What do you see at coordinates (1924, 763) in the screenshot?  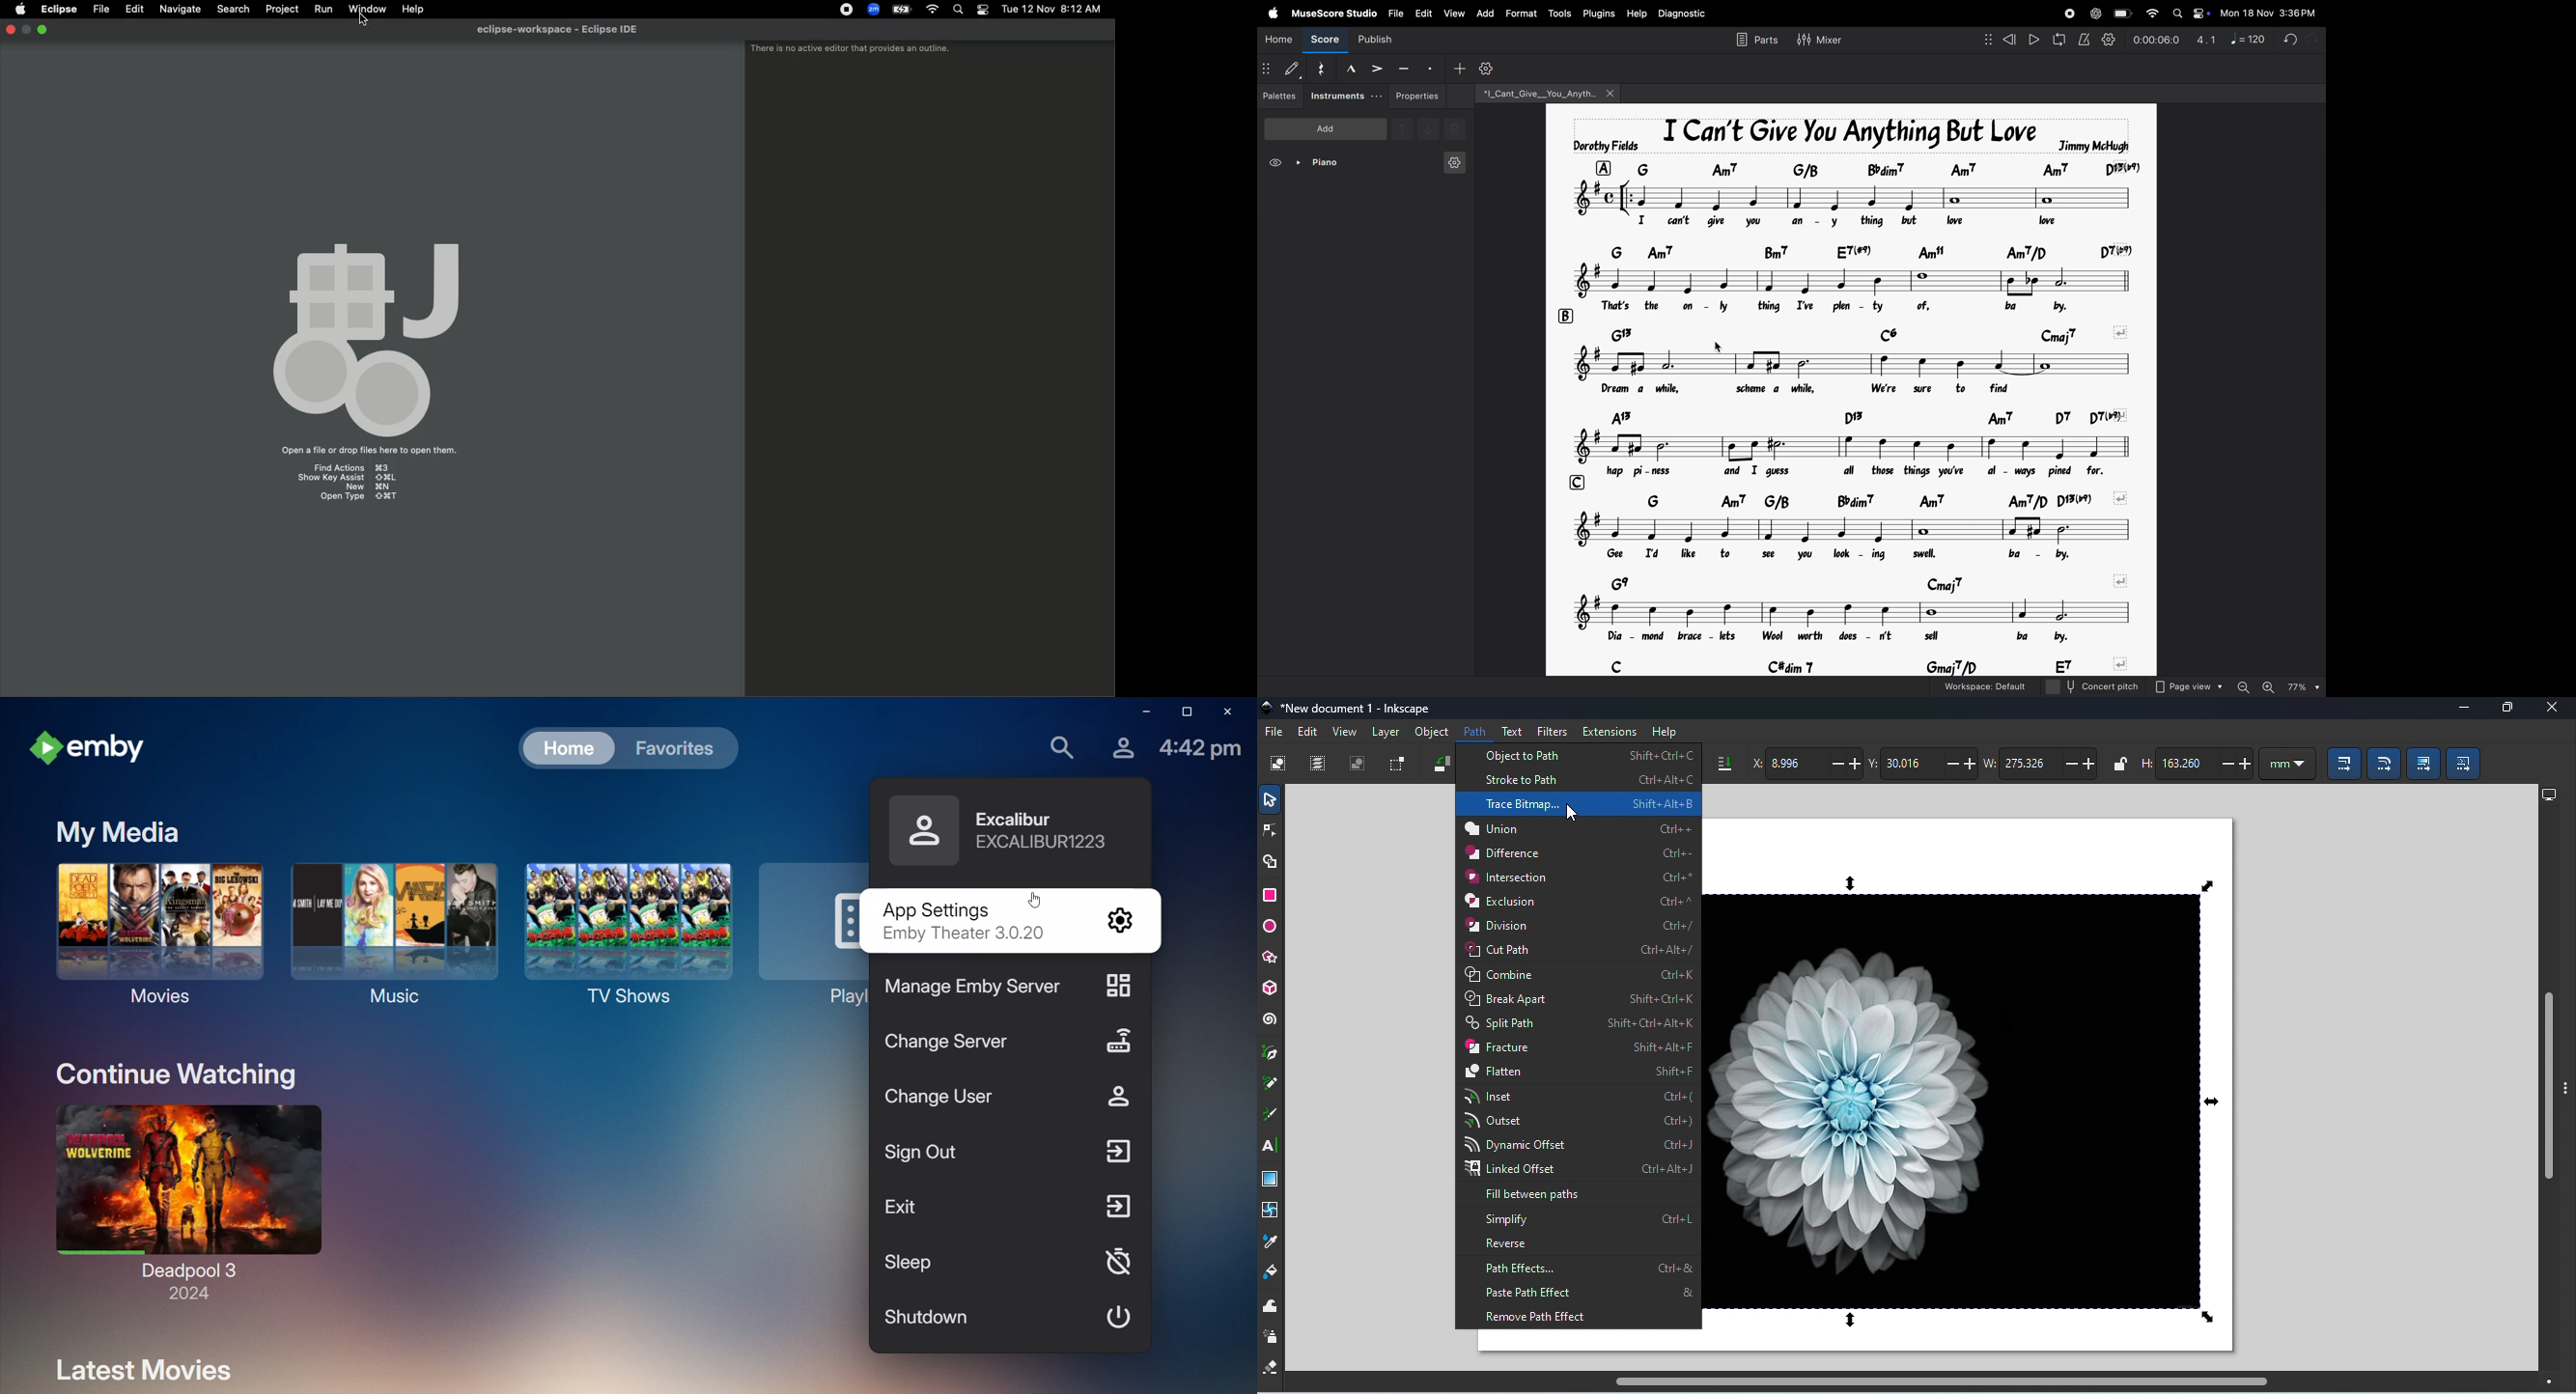 I see `Vertical coordinate of the selection` at bounding box center [1924, 763].